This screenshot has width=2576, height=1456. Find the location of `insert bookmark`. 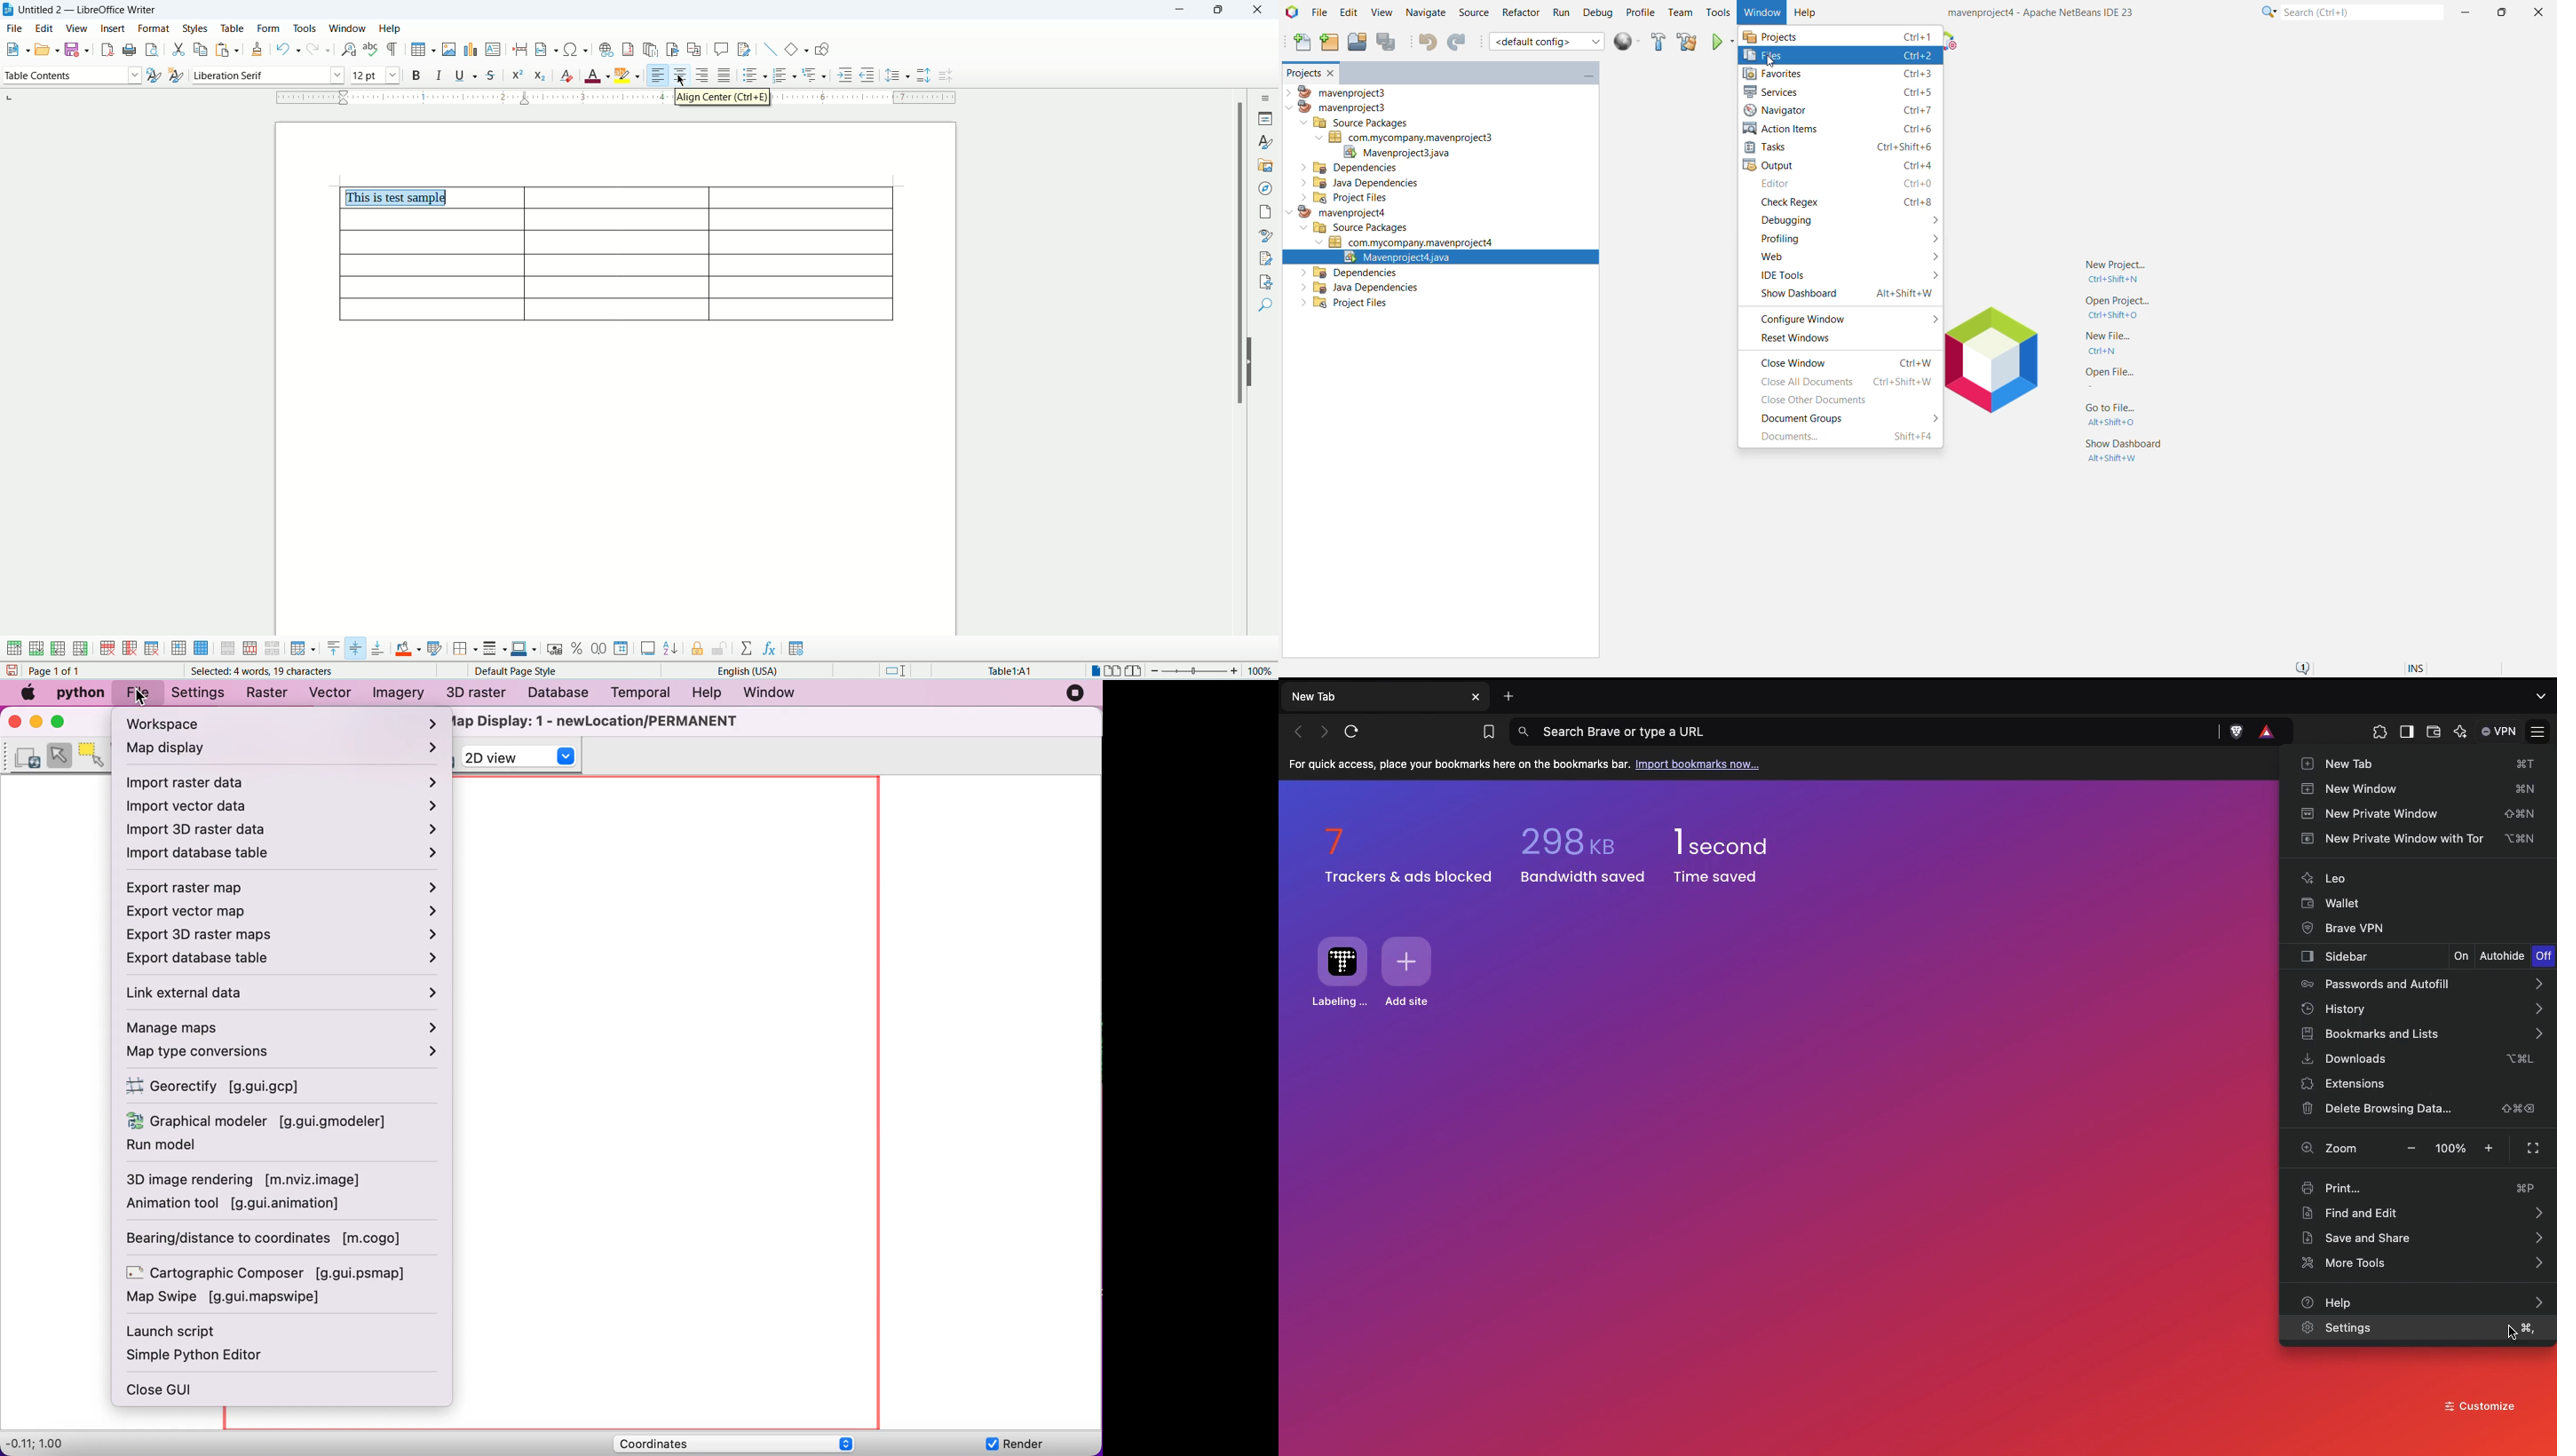

insert bookmark is located at coordinates (674, 47).